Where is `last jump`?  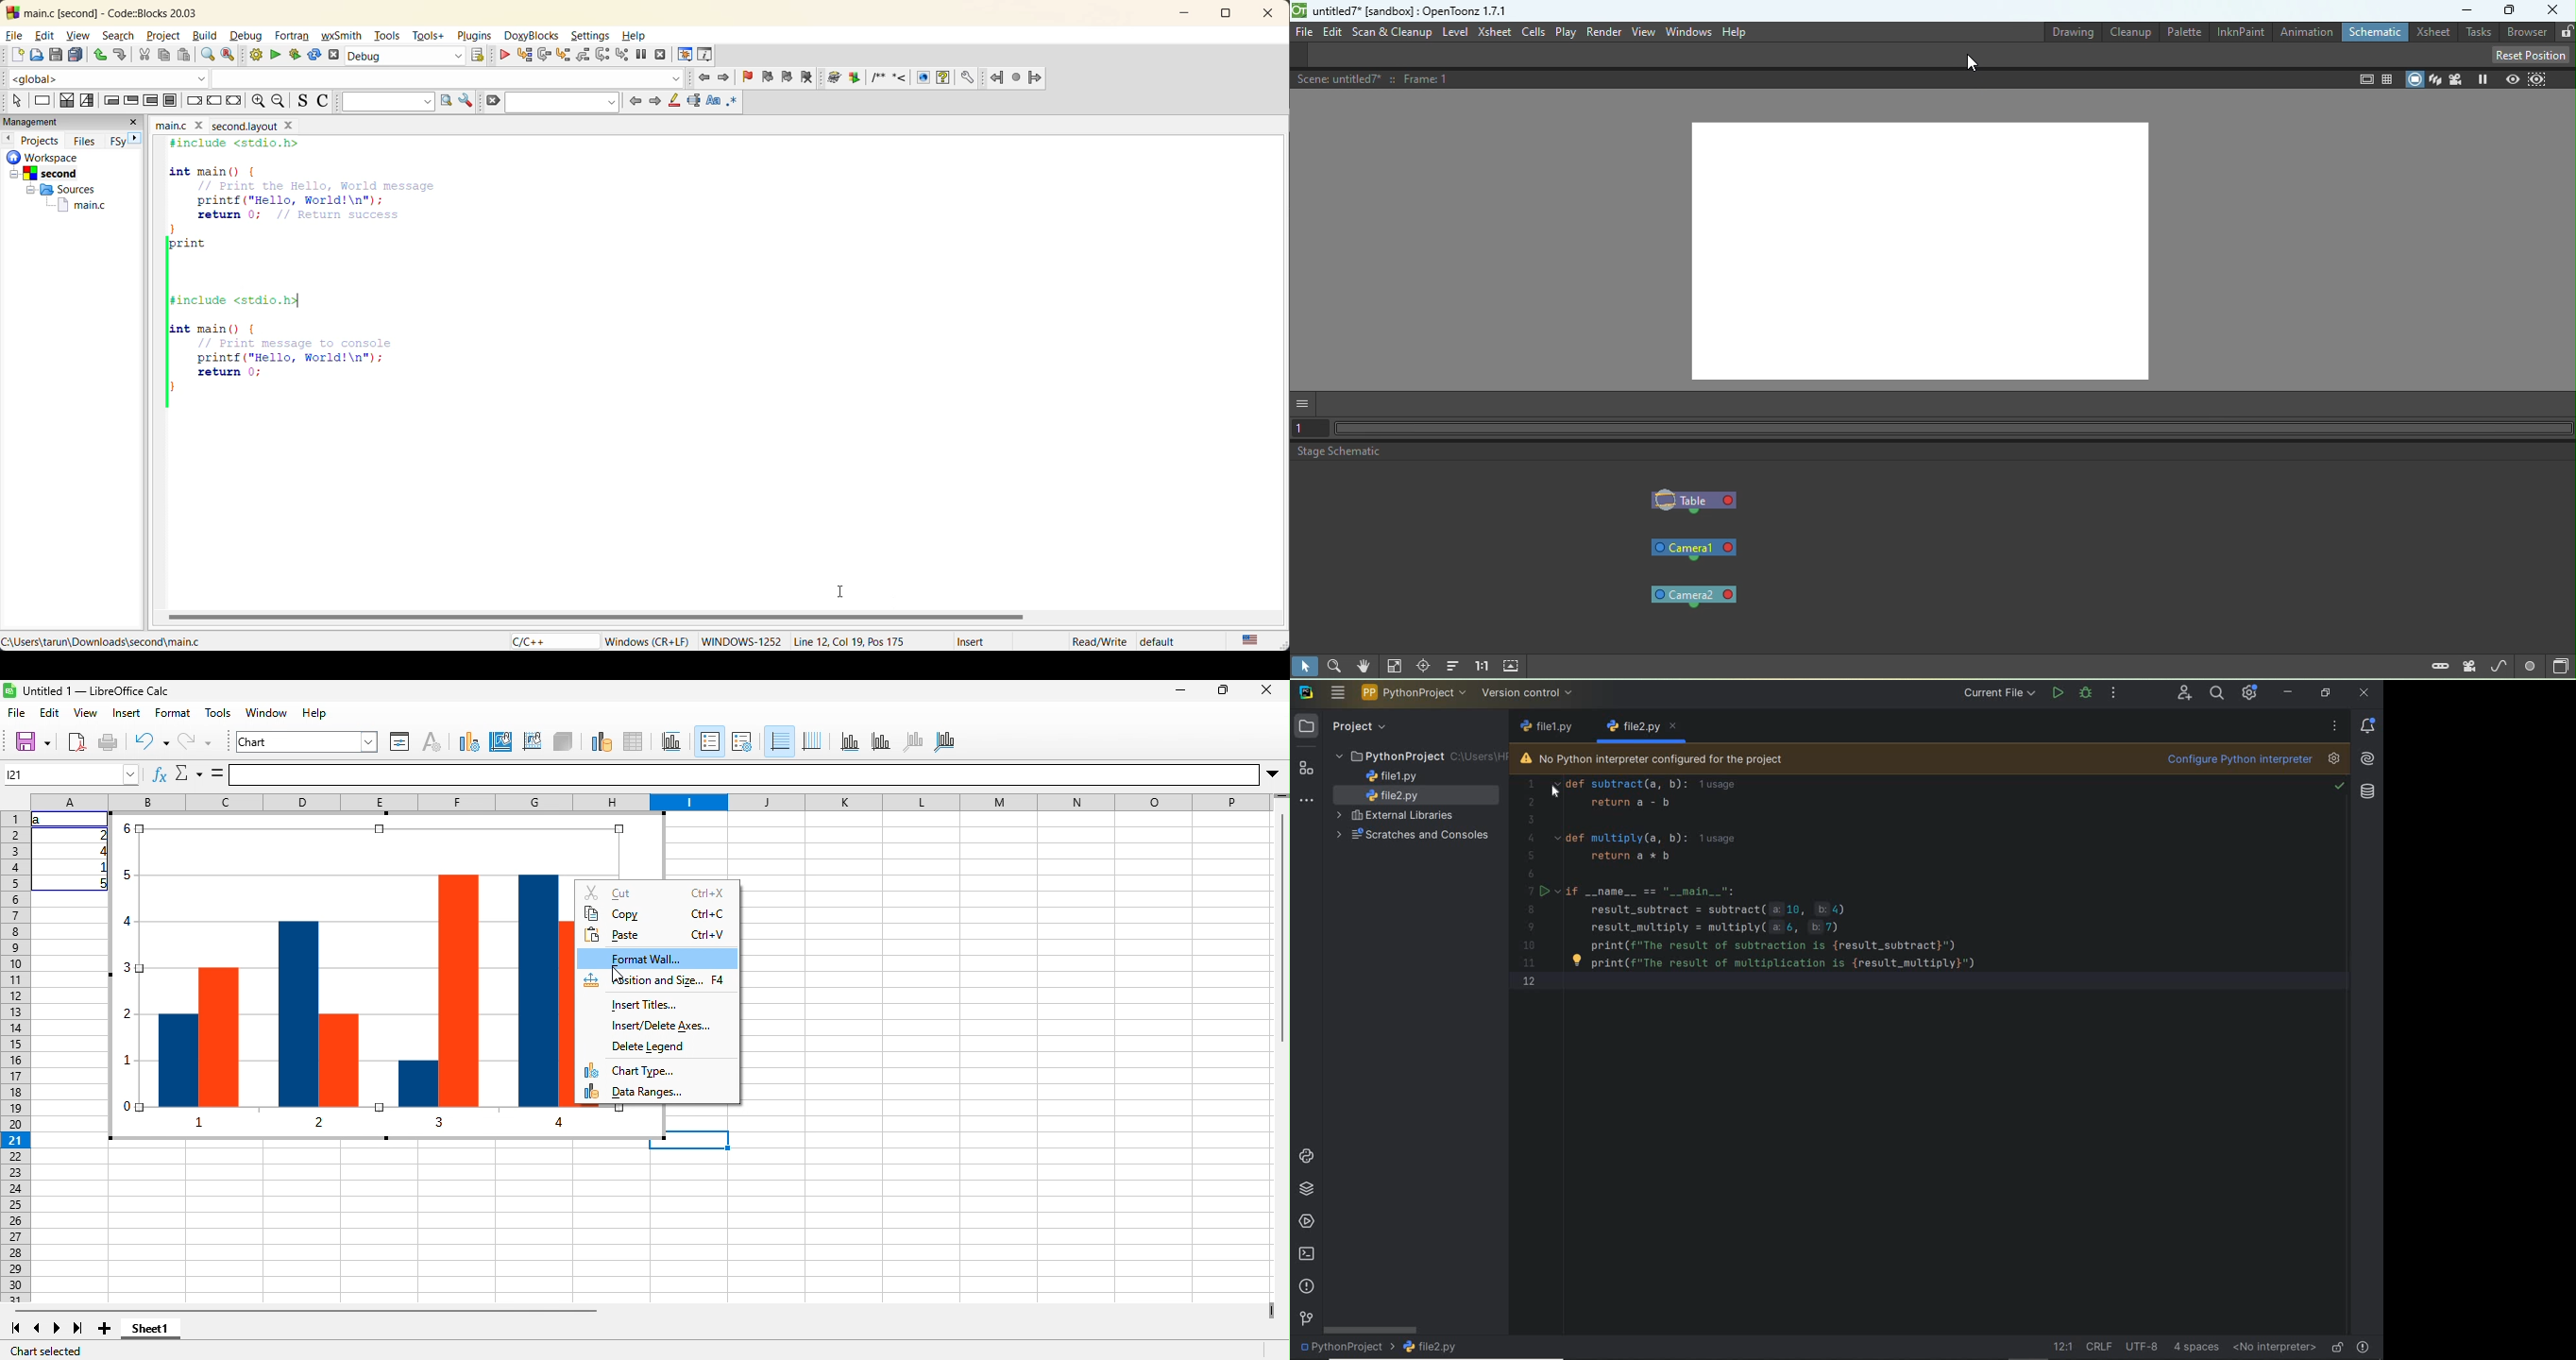 last jump is located at coordinates (1015, 74).